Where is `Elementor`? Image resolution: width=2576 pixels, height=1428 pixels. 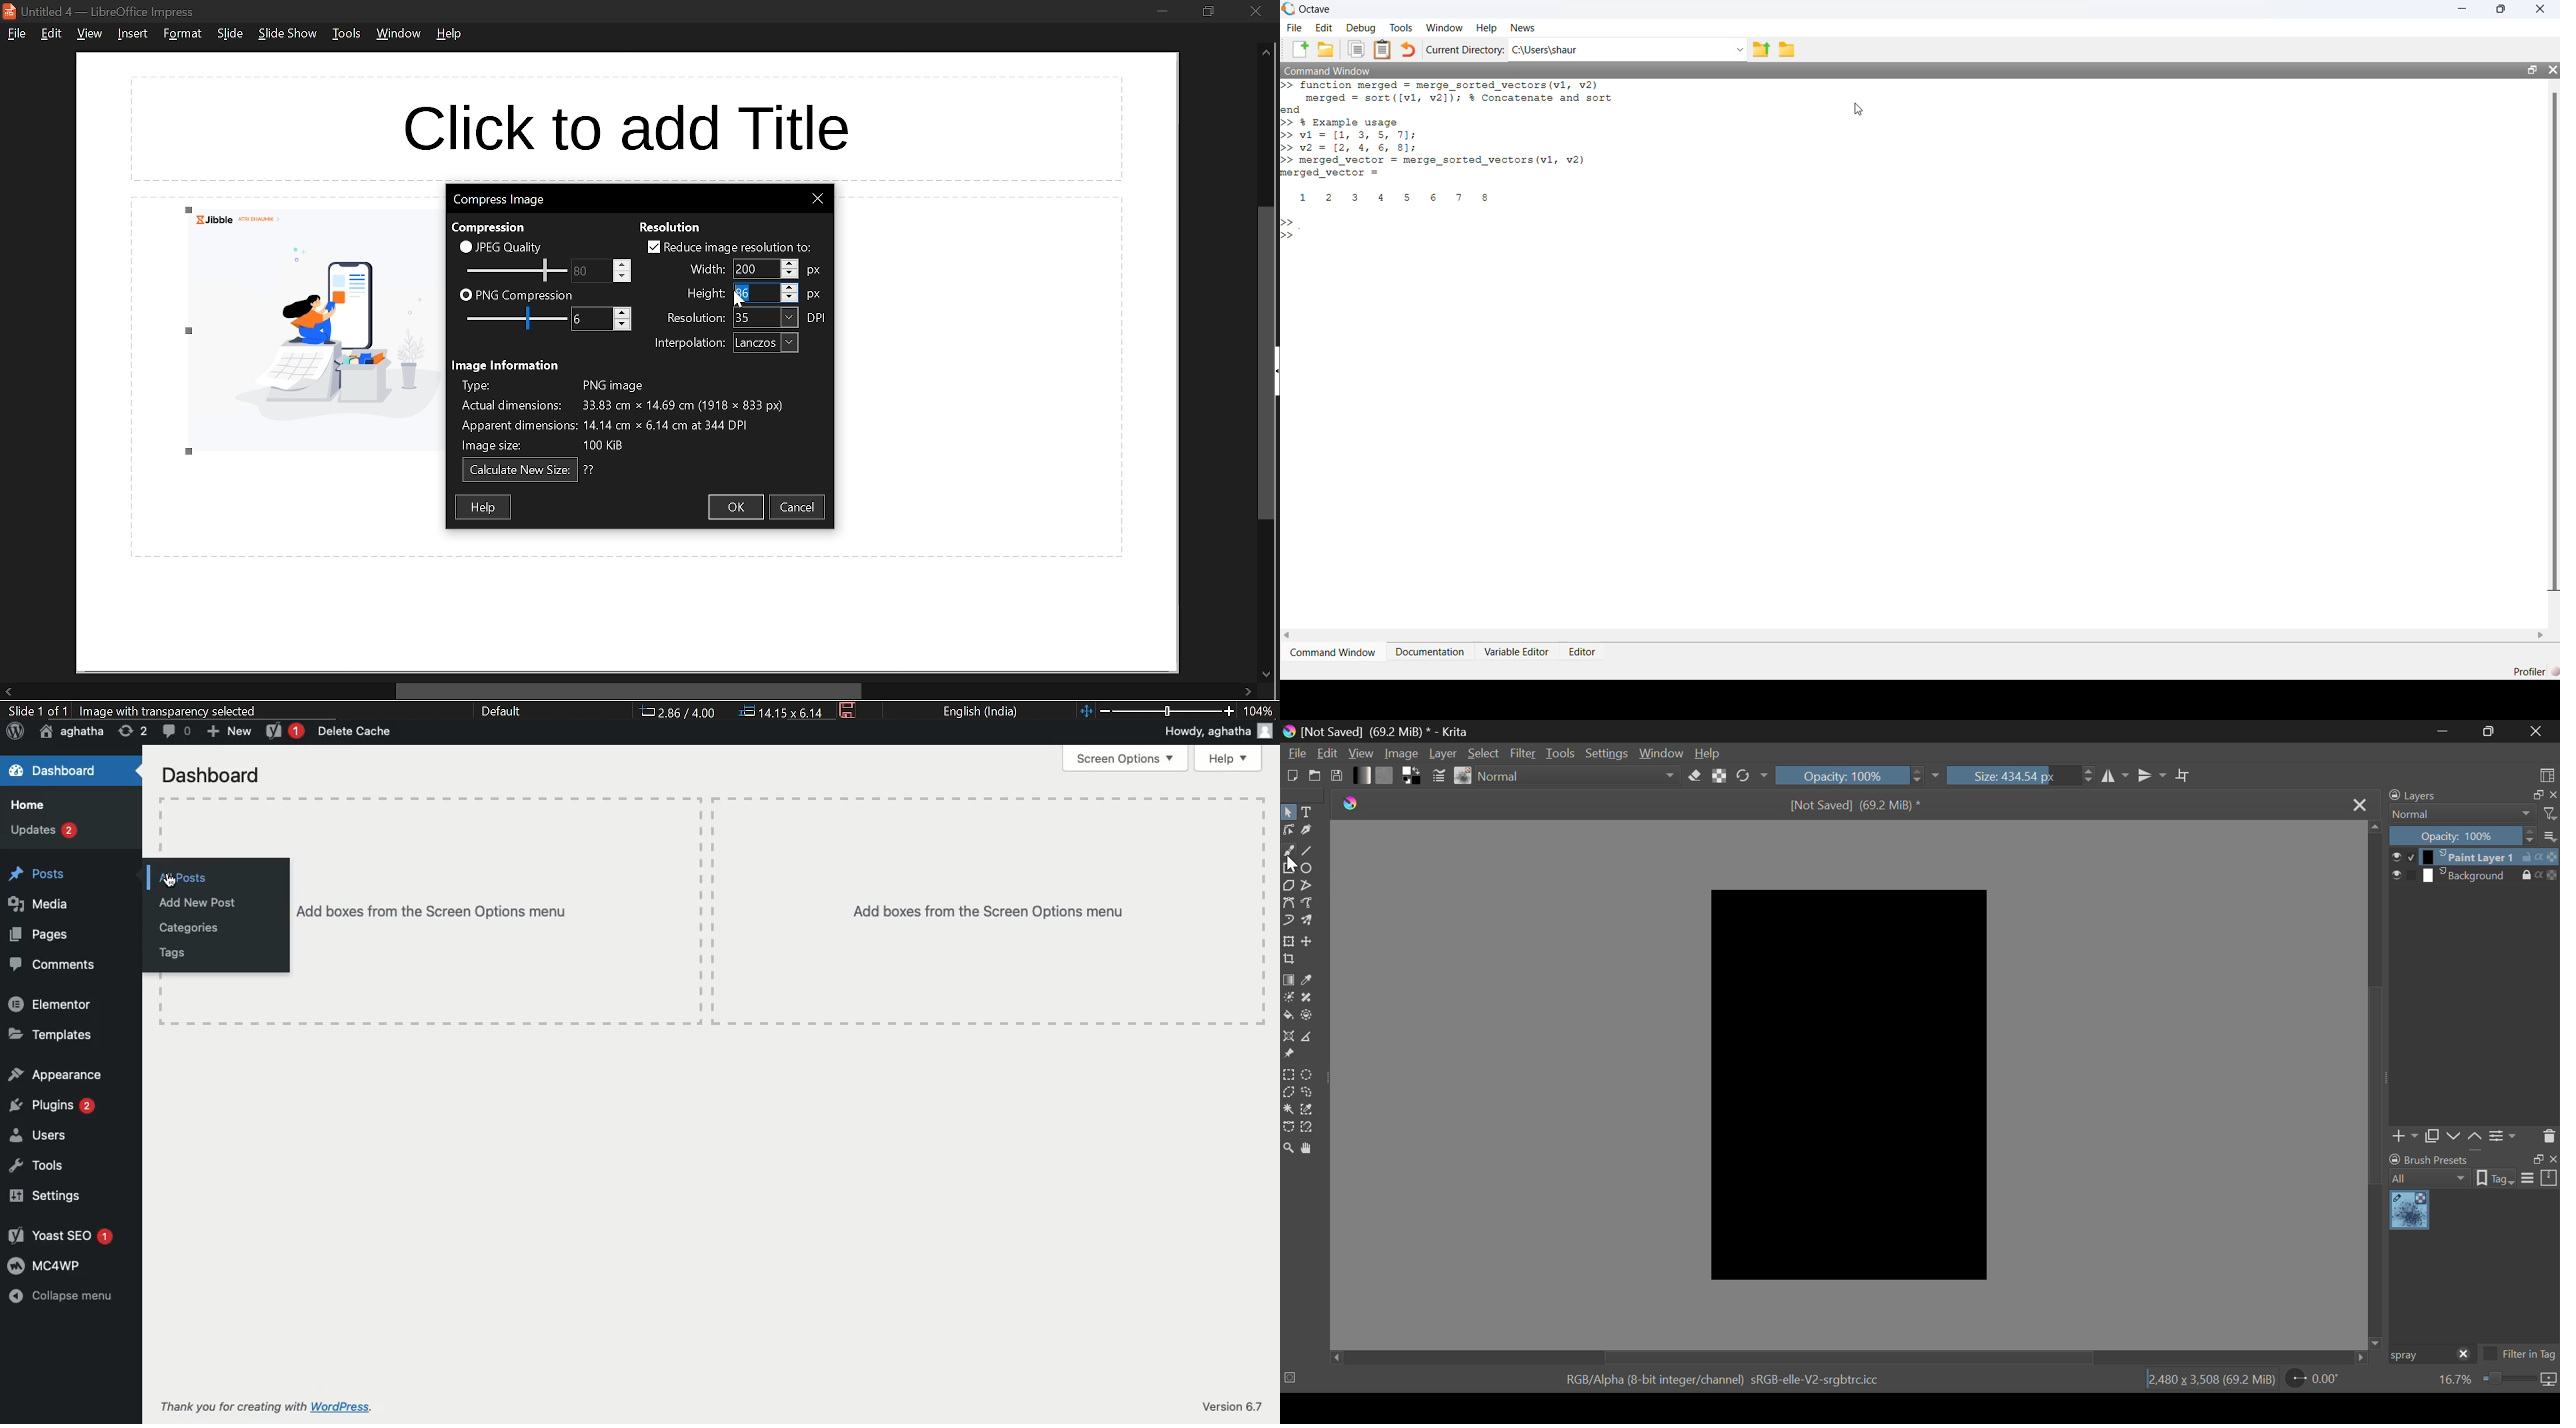 Elementor is located at coordinates (50, 1003).